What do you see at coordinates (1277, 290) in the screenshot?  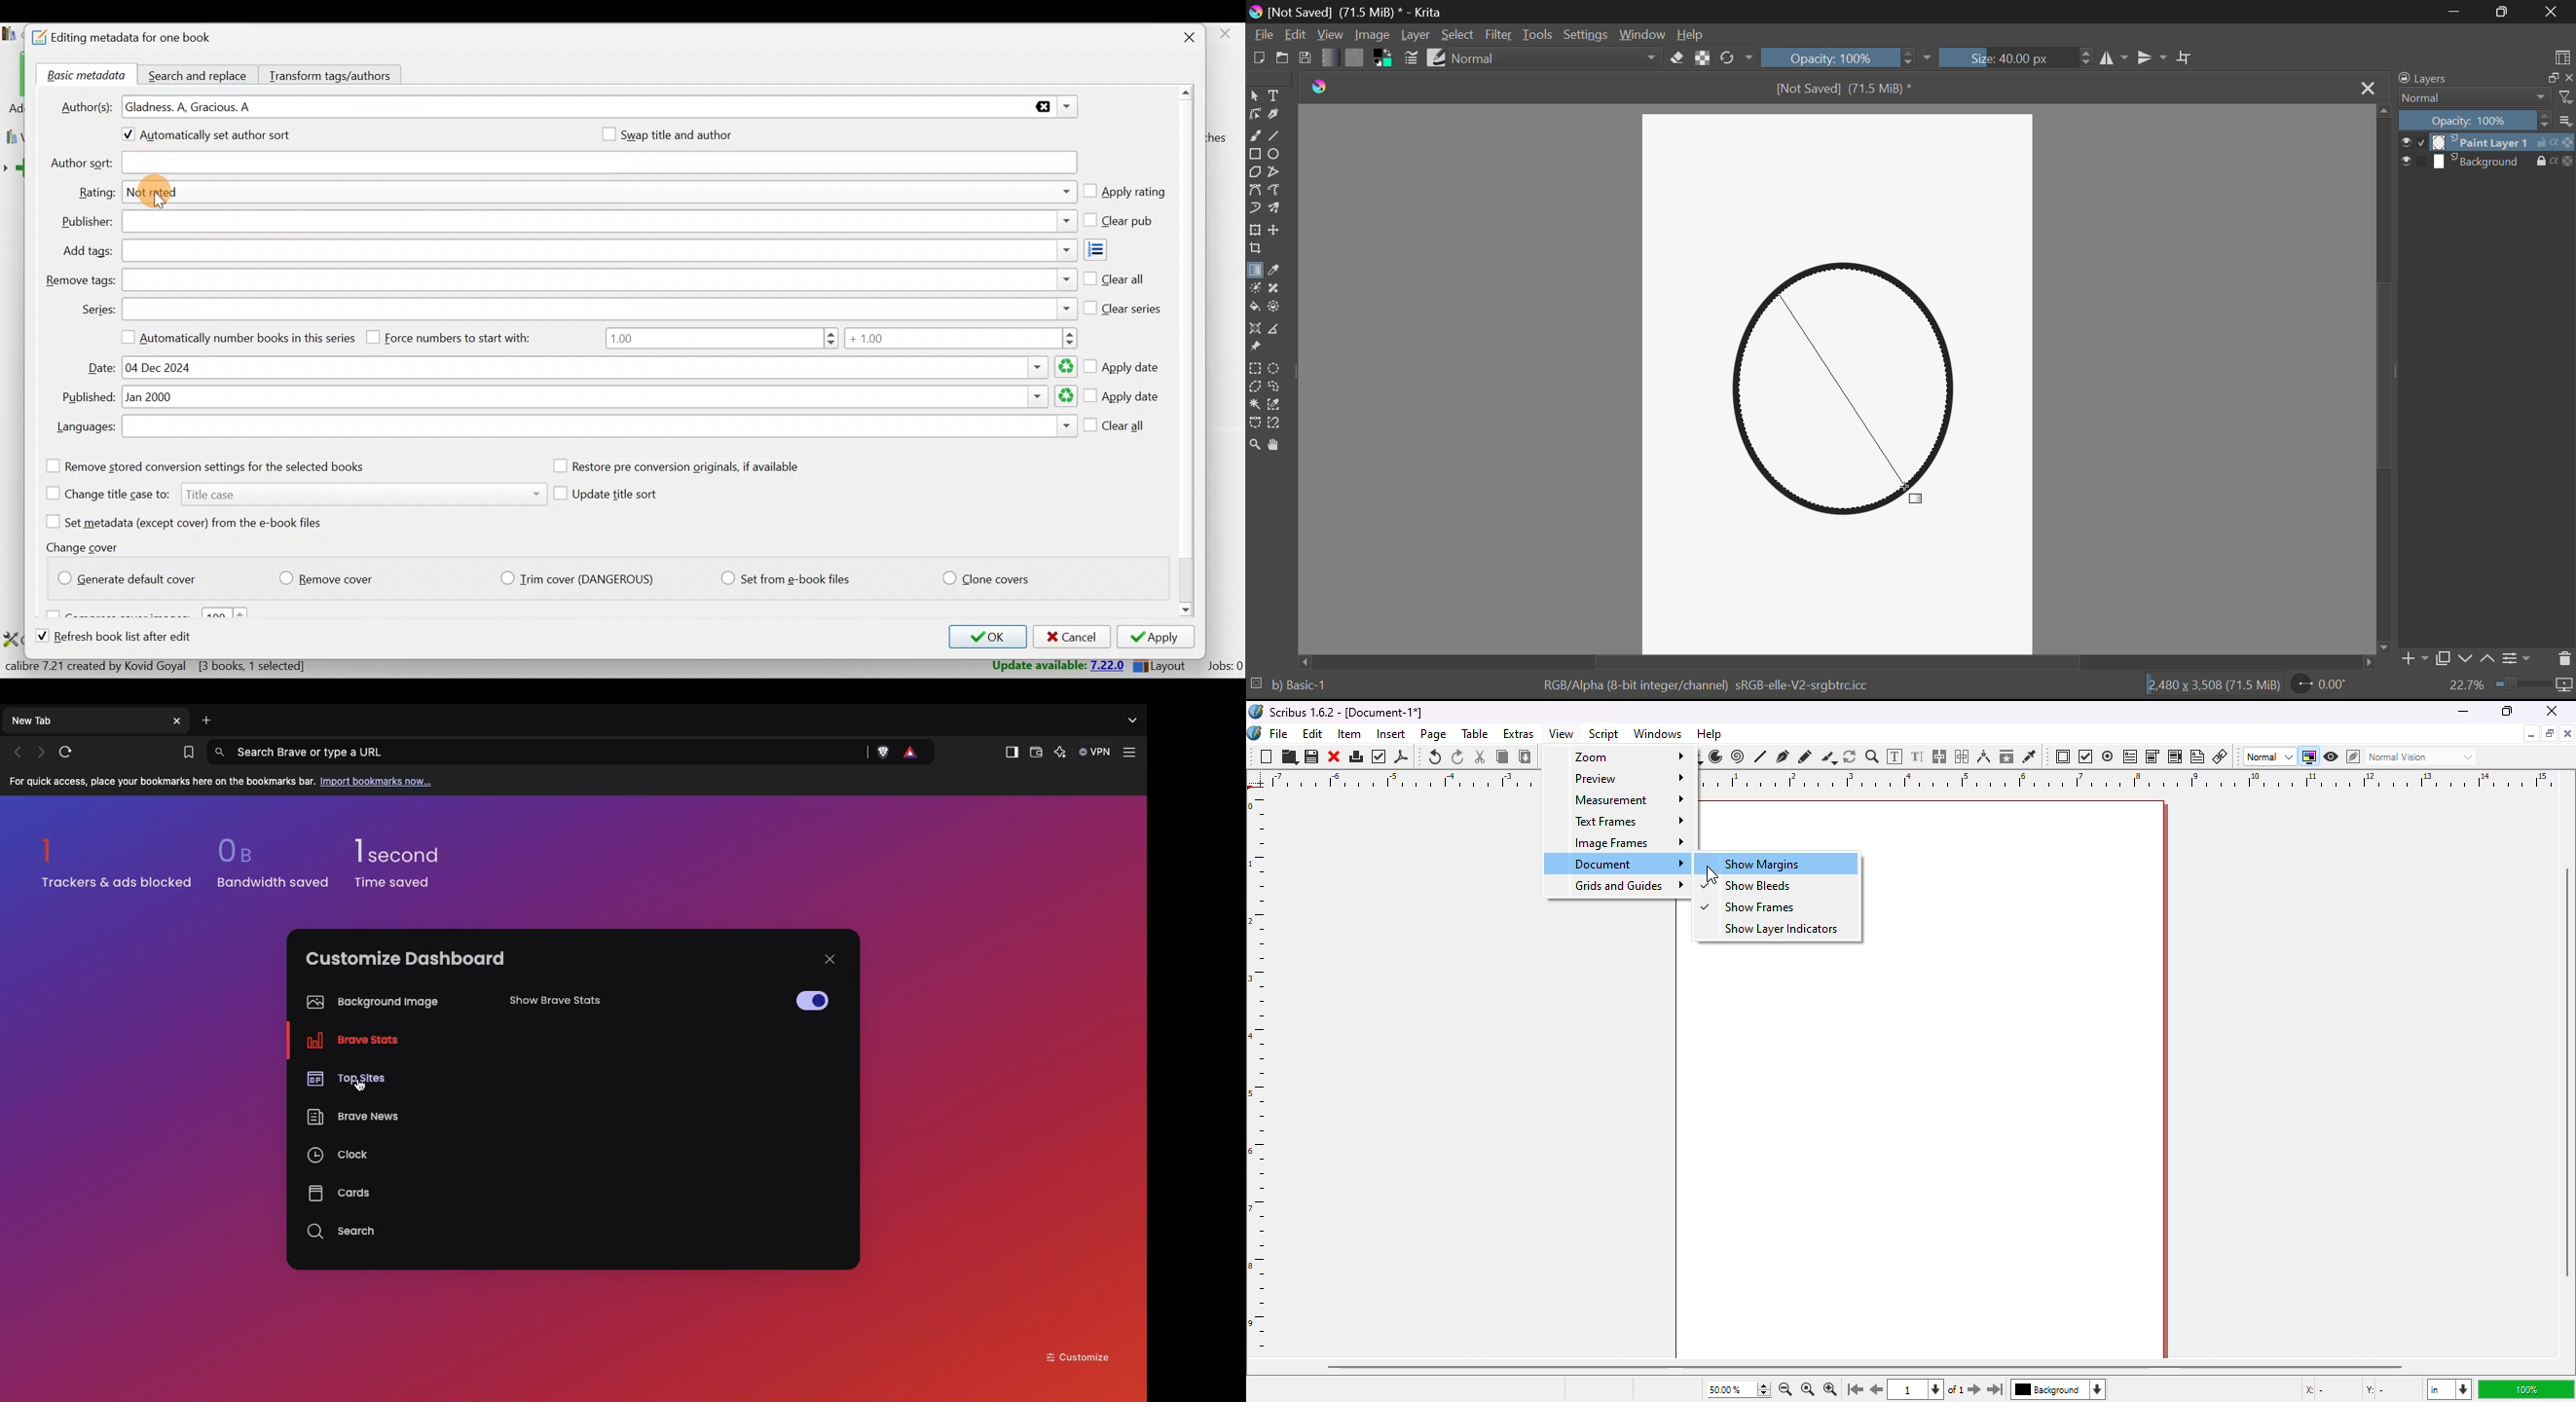 I see `Smart Patch Tool` at bounding box center [1277, 290].